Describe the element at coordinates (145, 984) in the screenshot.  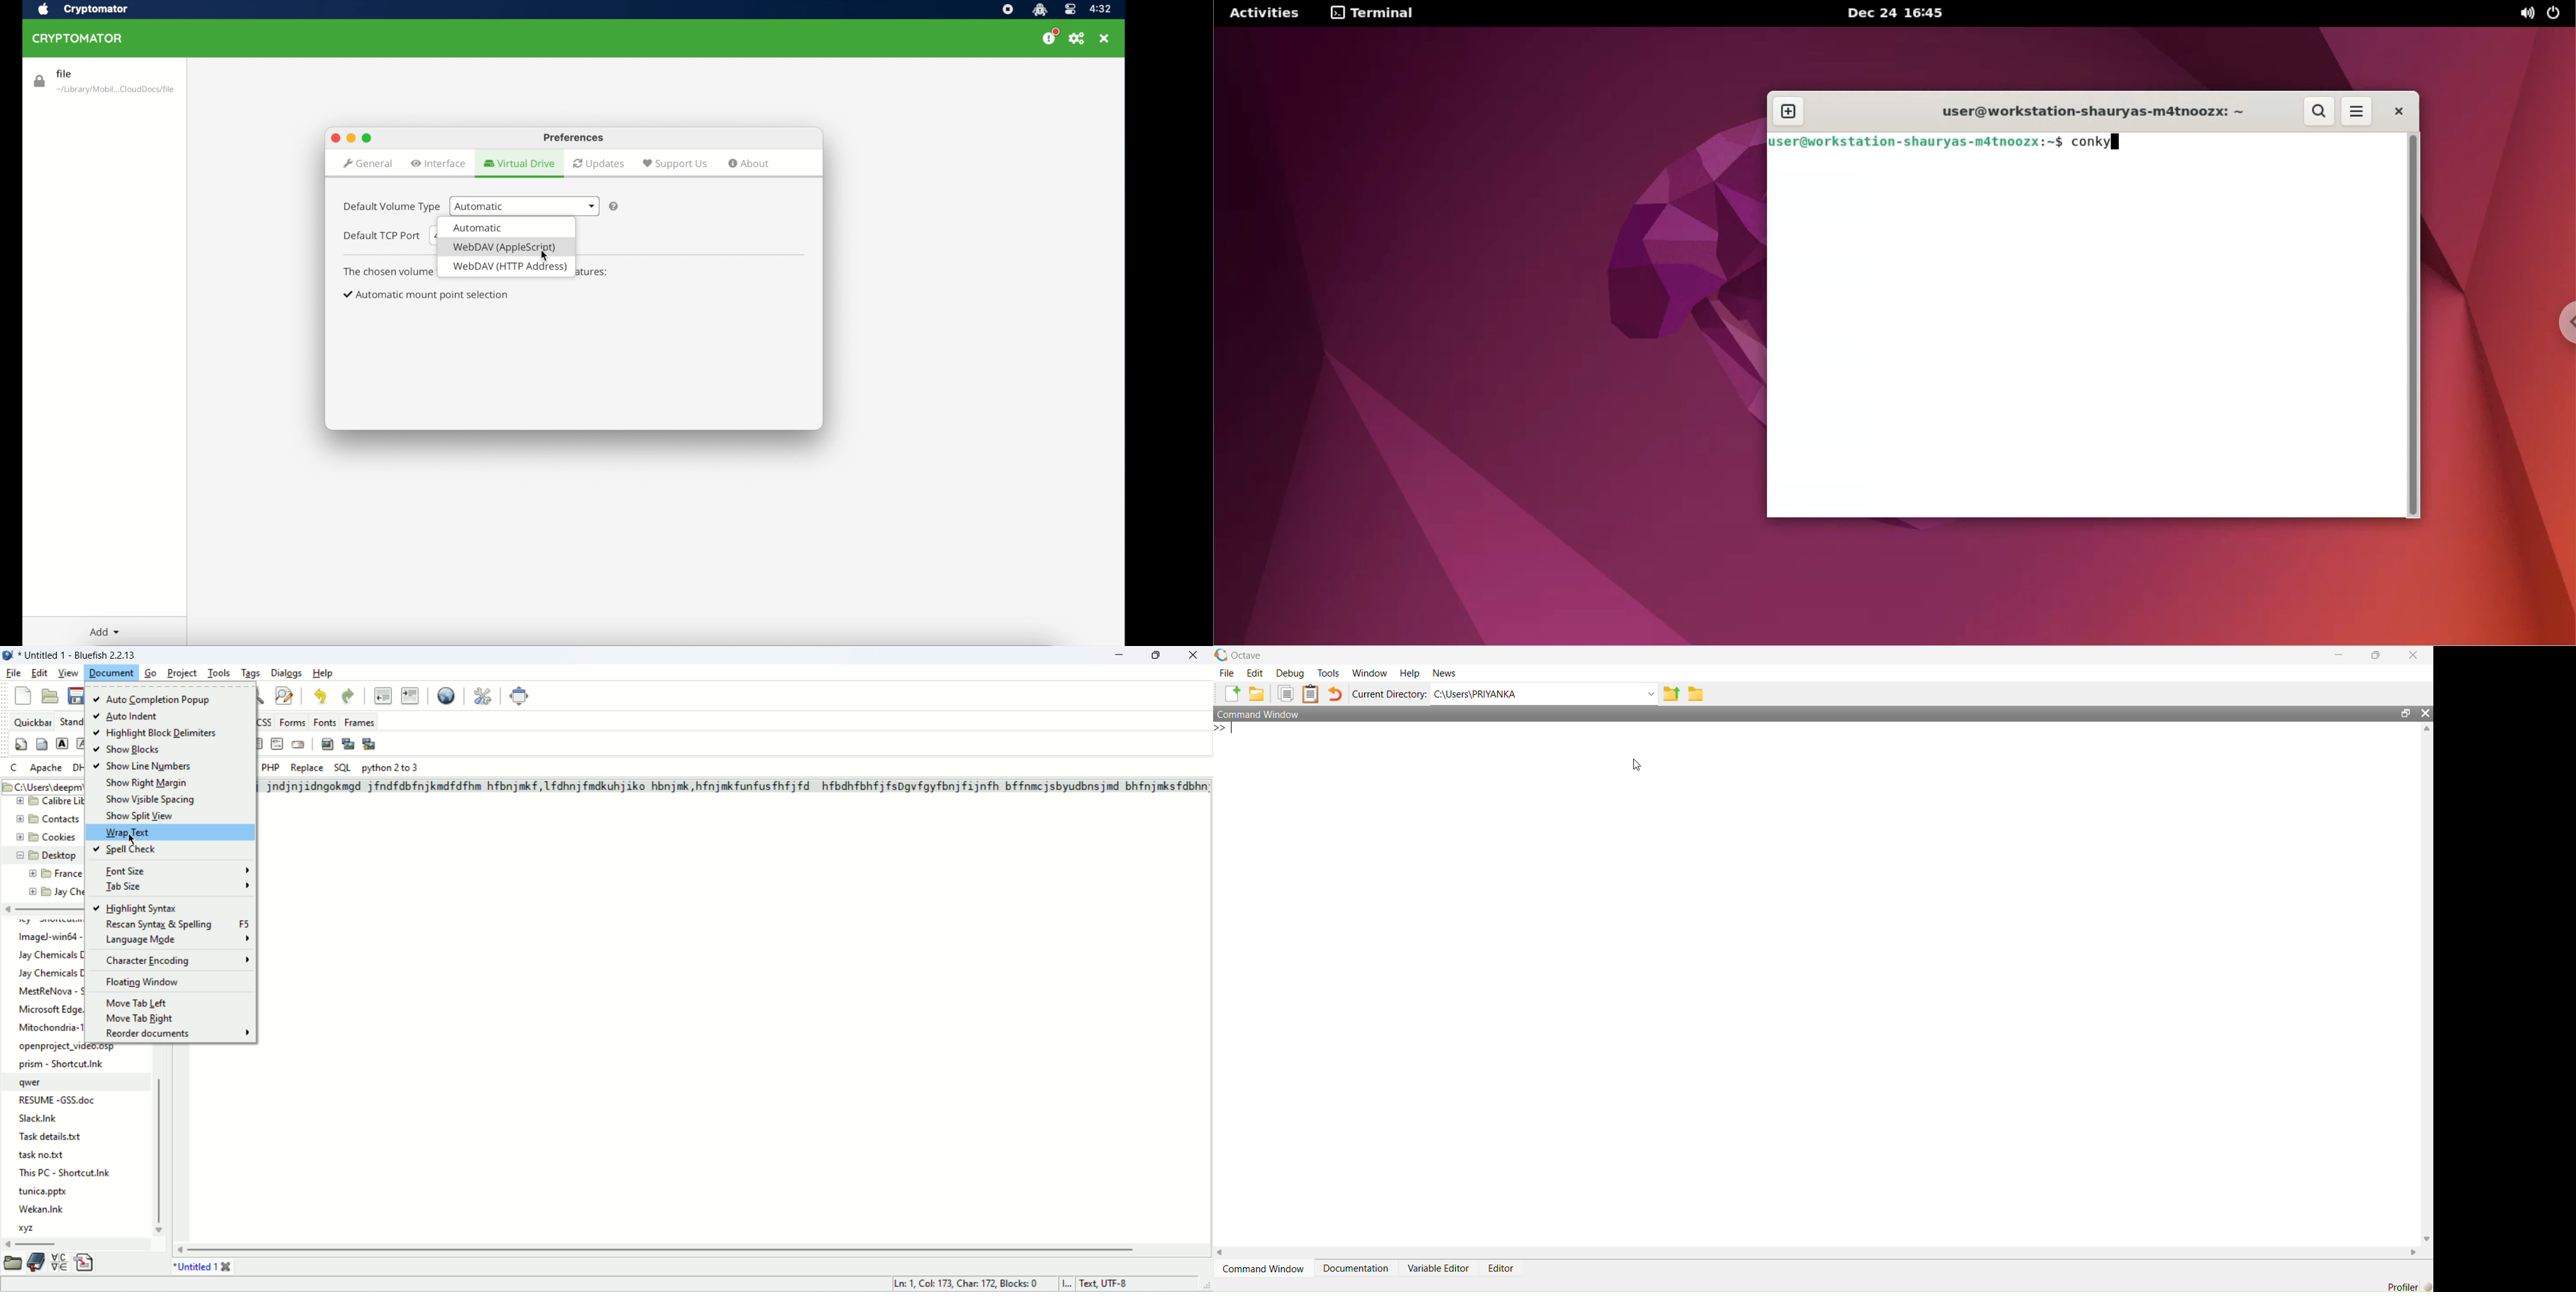
I see `floating window` at that location.